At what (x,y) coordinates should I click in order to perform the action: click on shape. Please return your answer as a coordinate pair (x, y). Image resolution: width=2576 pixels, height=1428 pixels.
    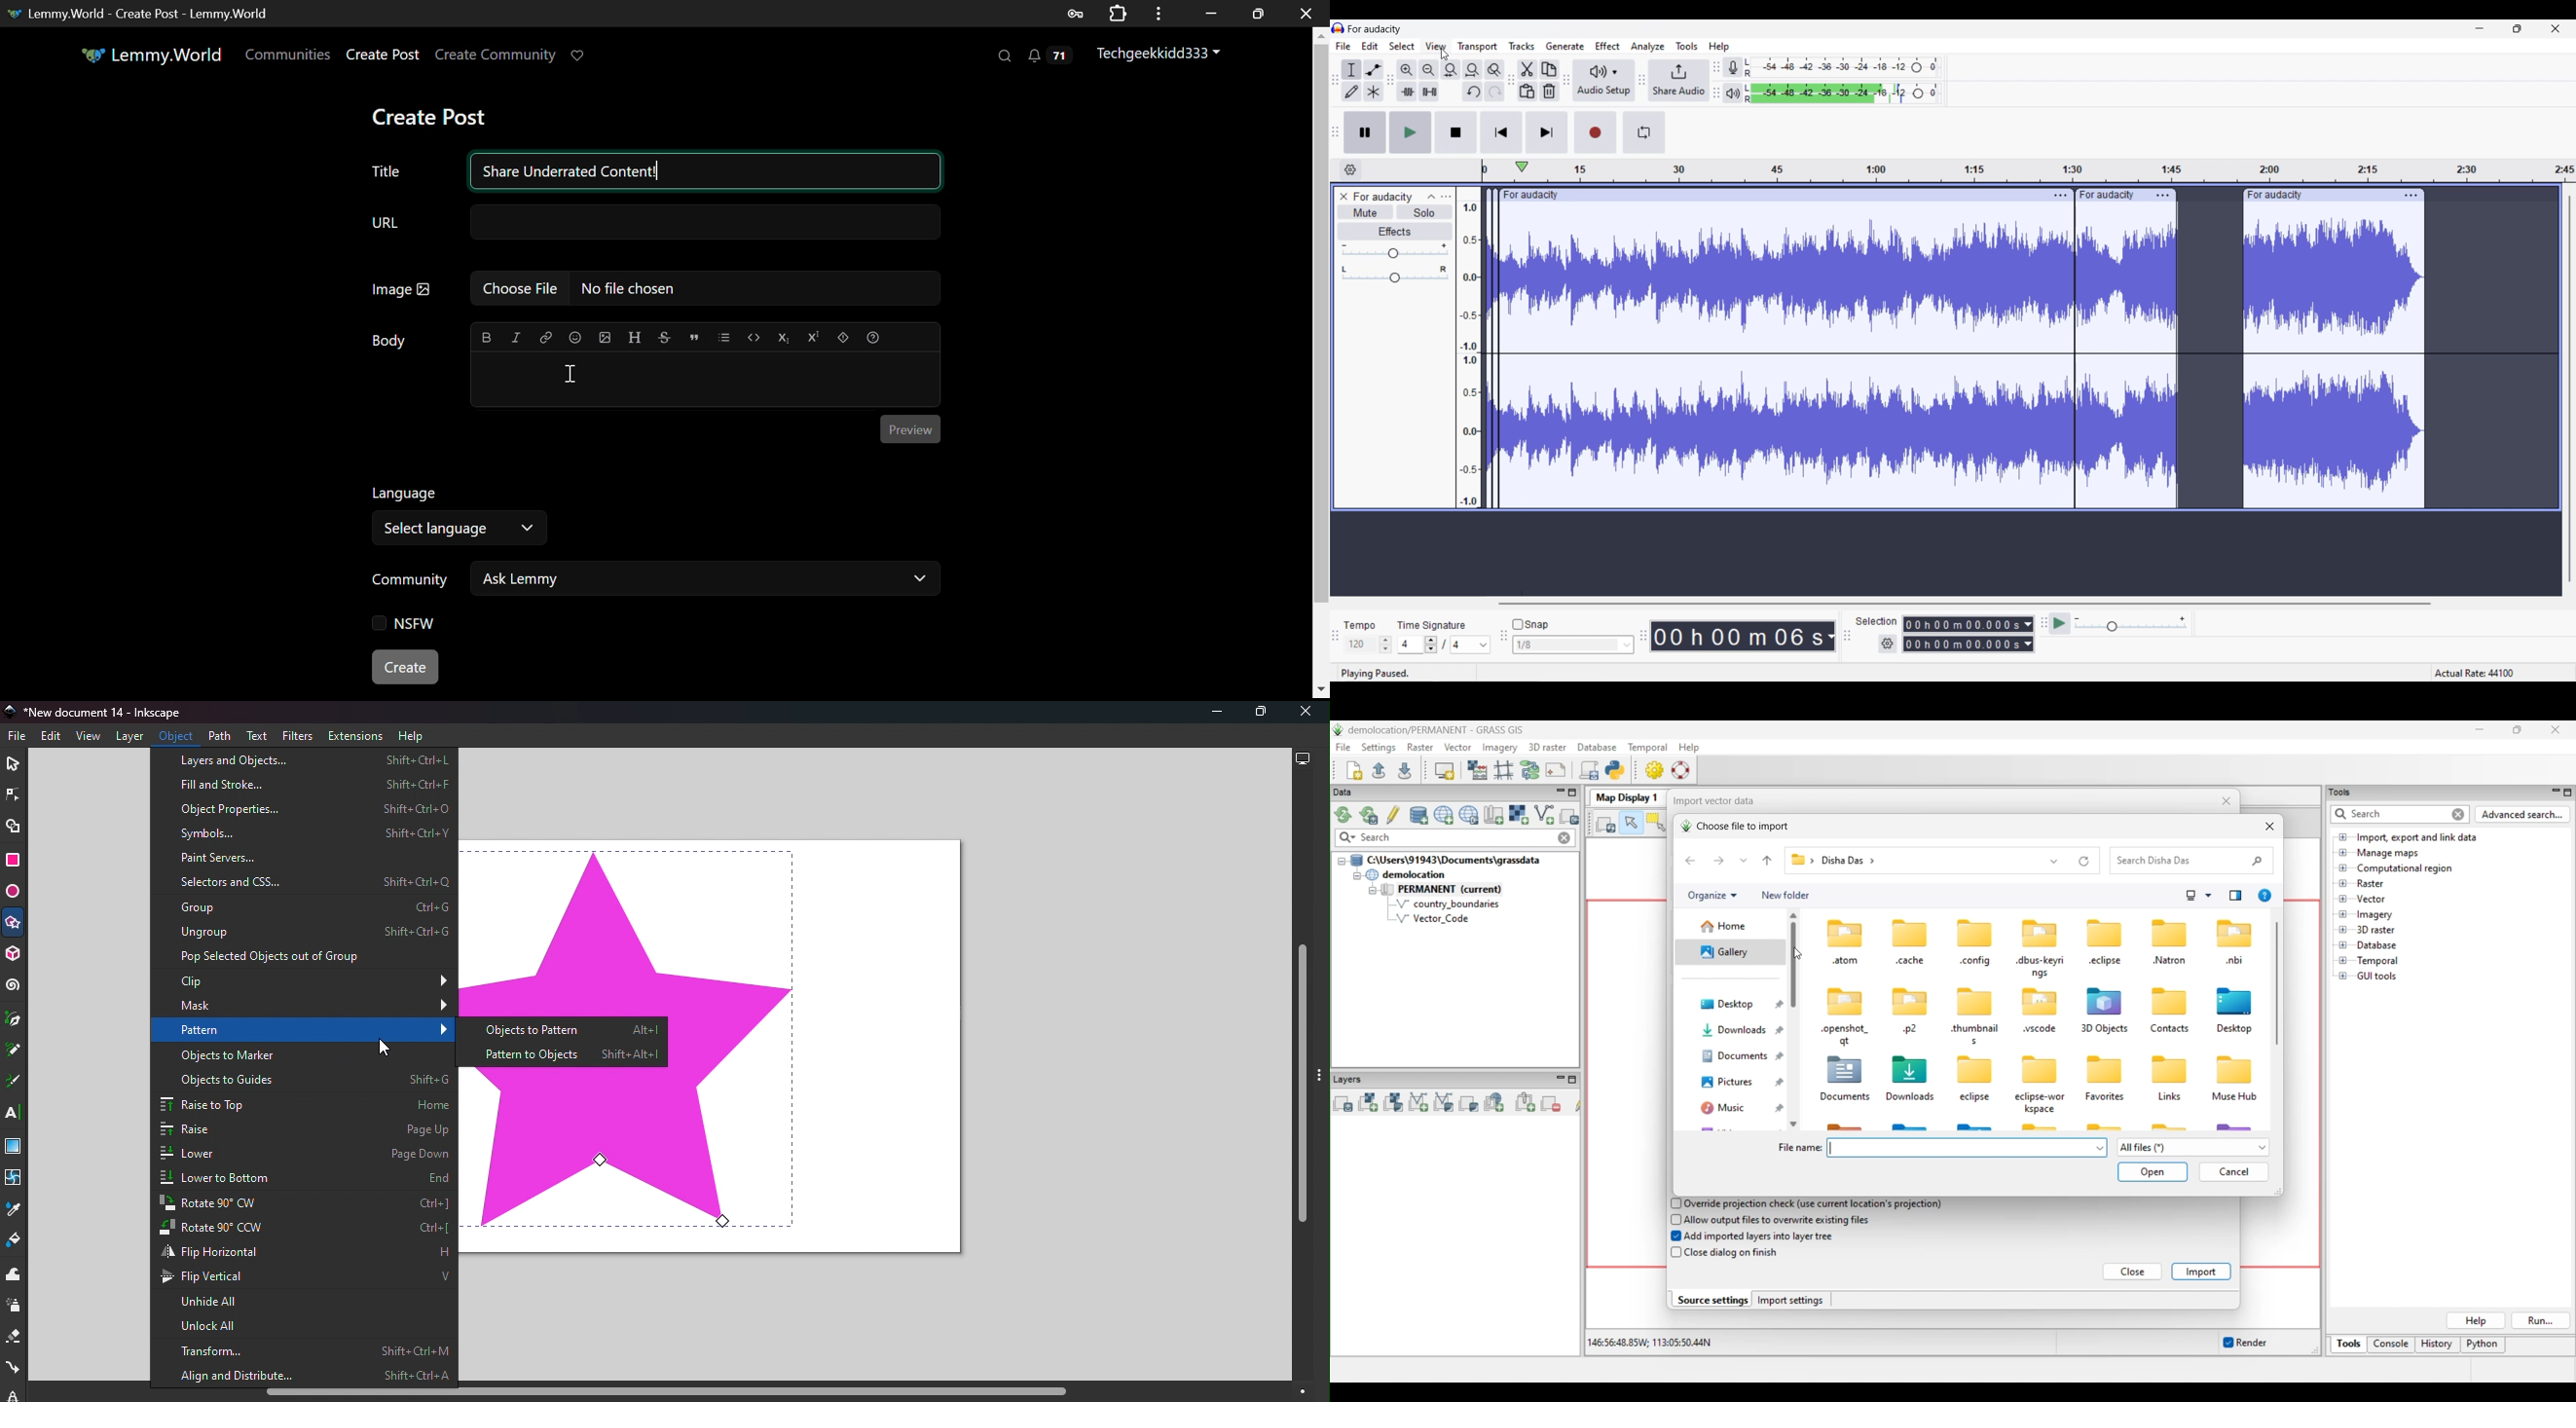
    Looking at the image, I should click on (626, 938).